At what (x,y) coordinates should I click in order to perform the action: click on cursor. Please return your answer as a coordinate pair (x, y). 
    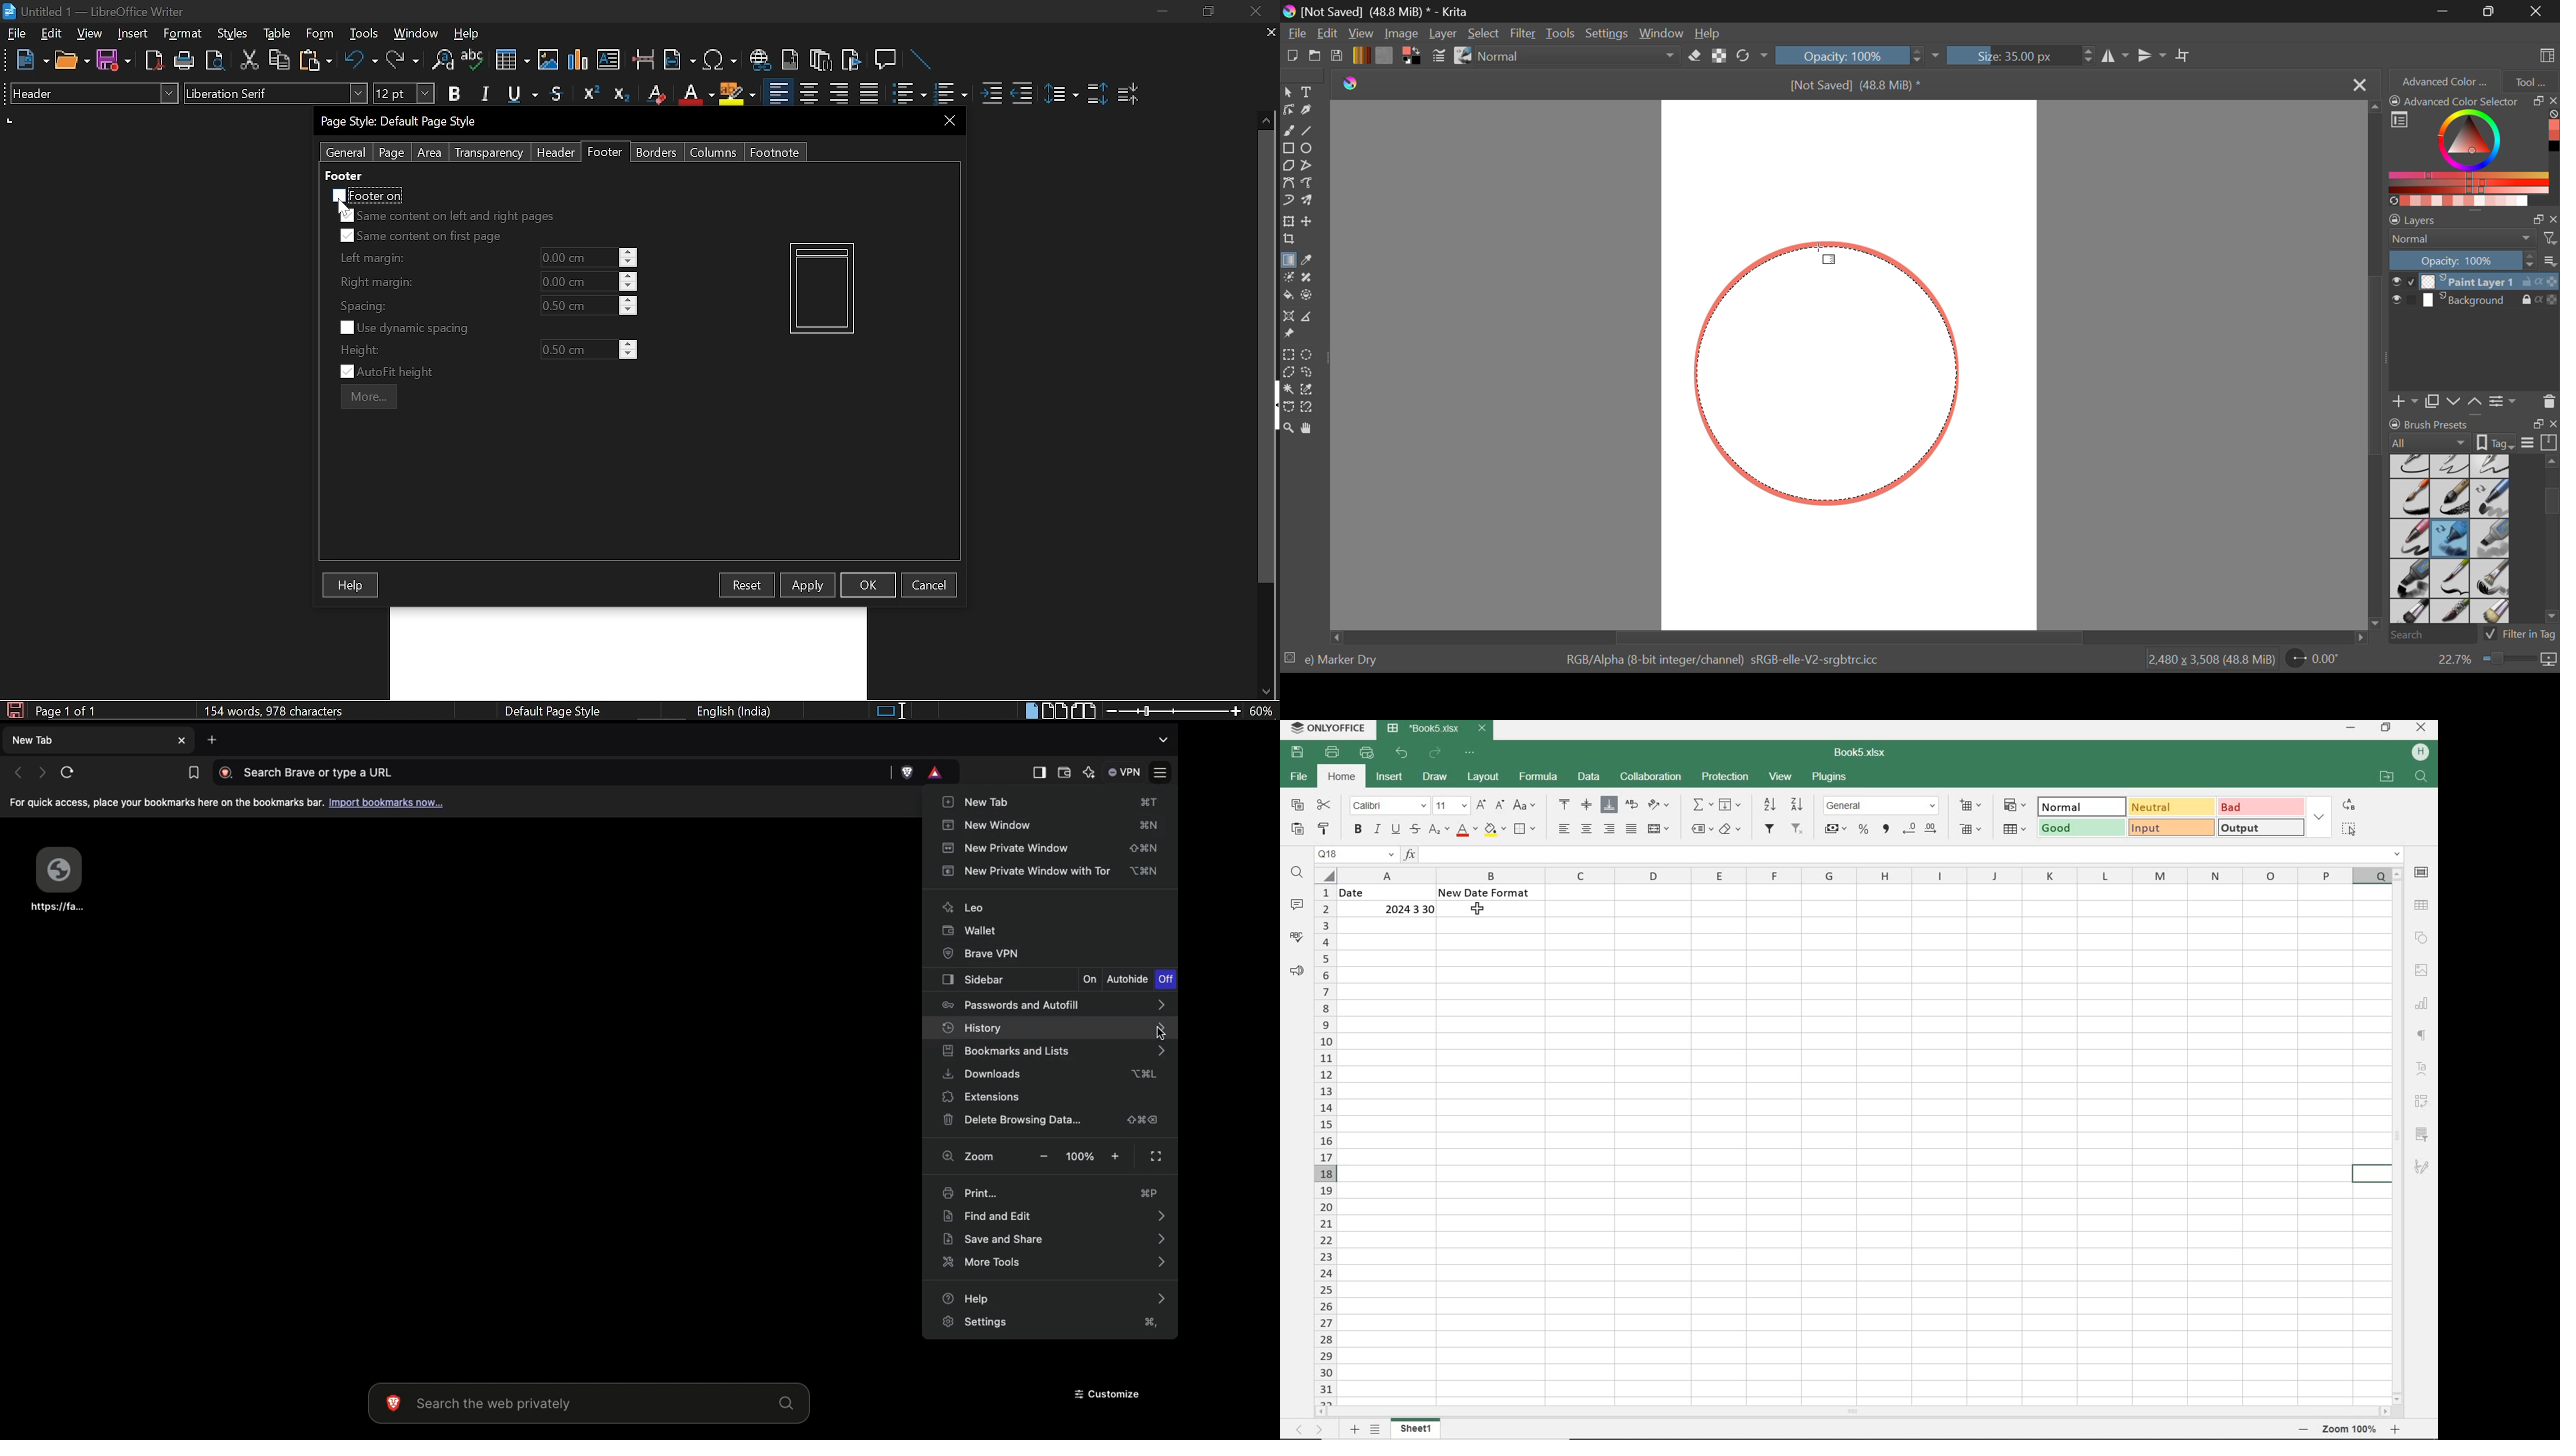
    Looking at the image, I should click on (1476, 910).